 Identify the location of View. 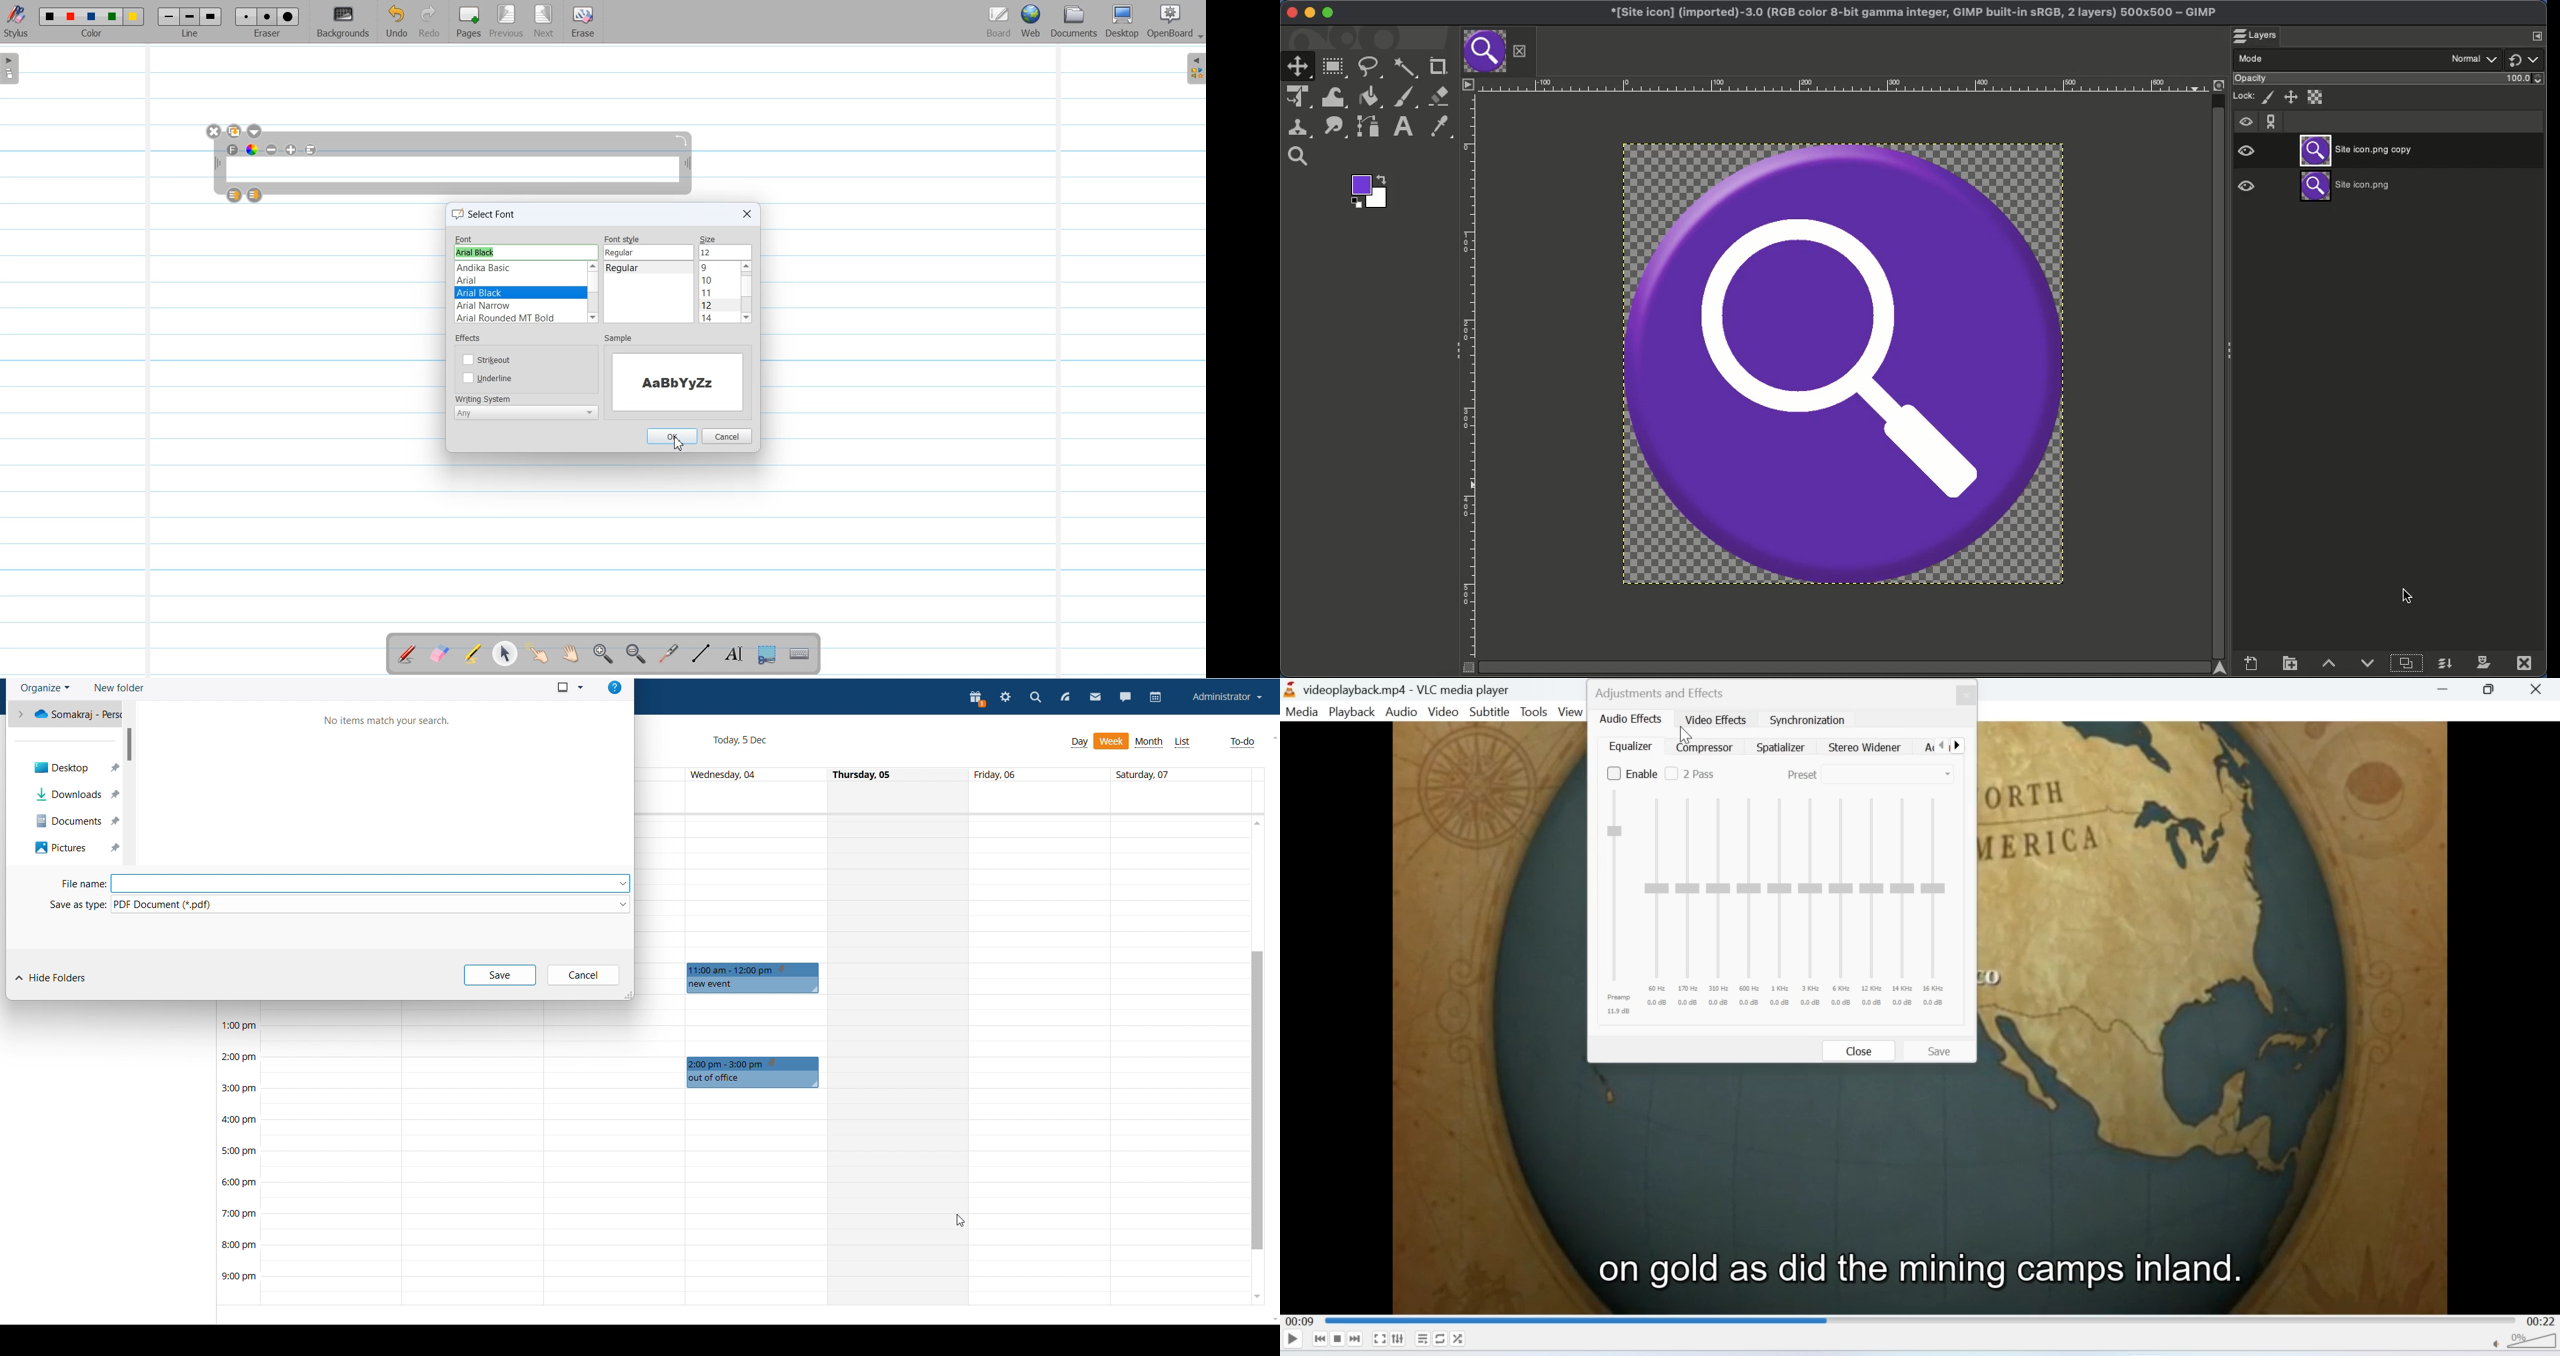
(1571, 712).